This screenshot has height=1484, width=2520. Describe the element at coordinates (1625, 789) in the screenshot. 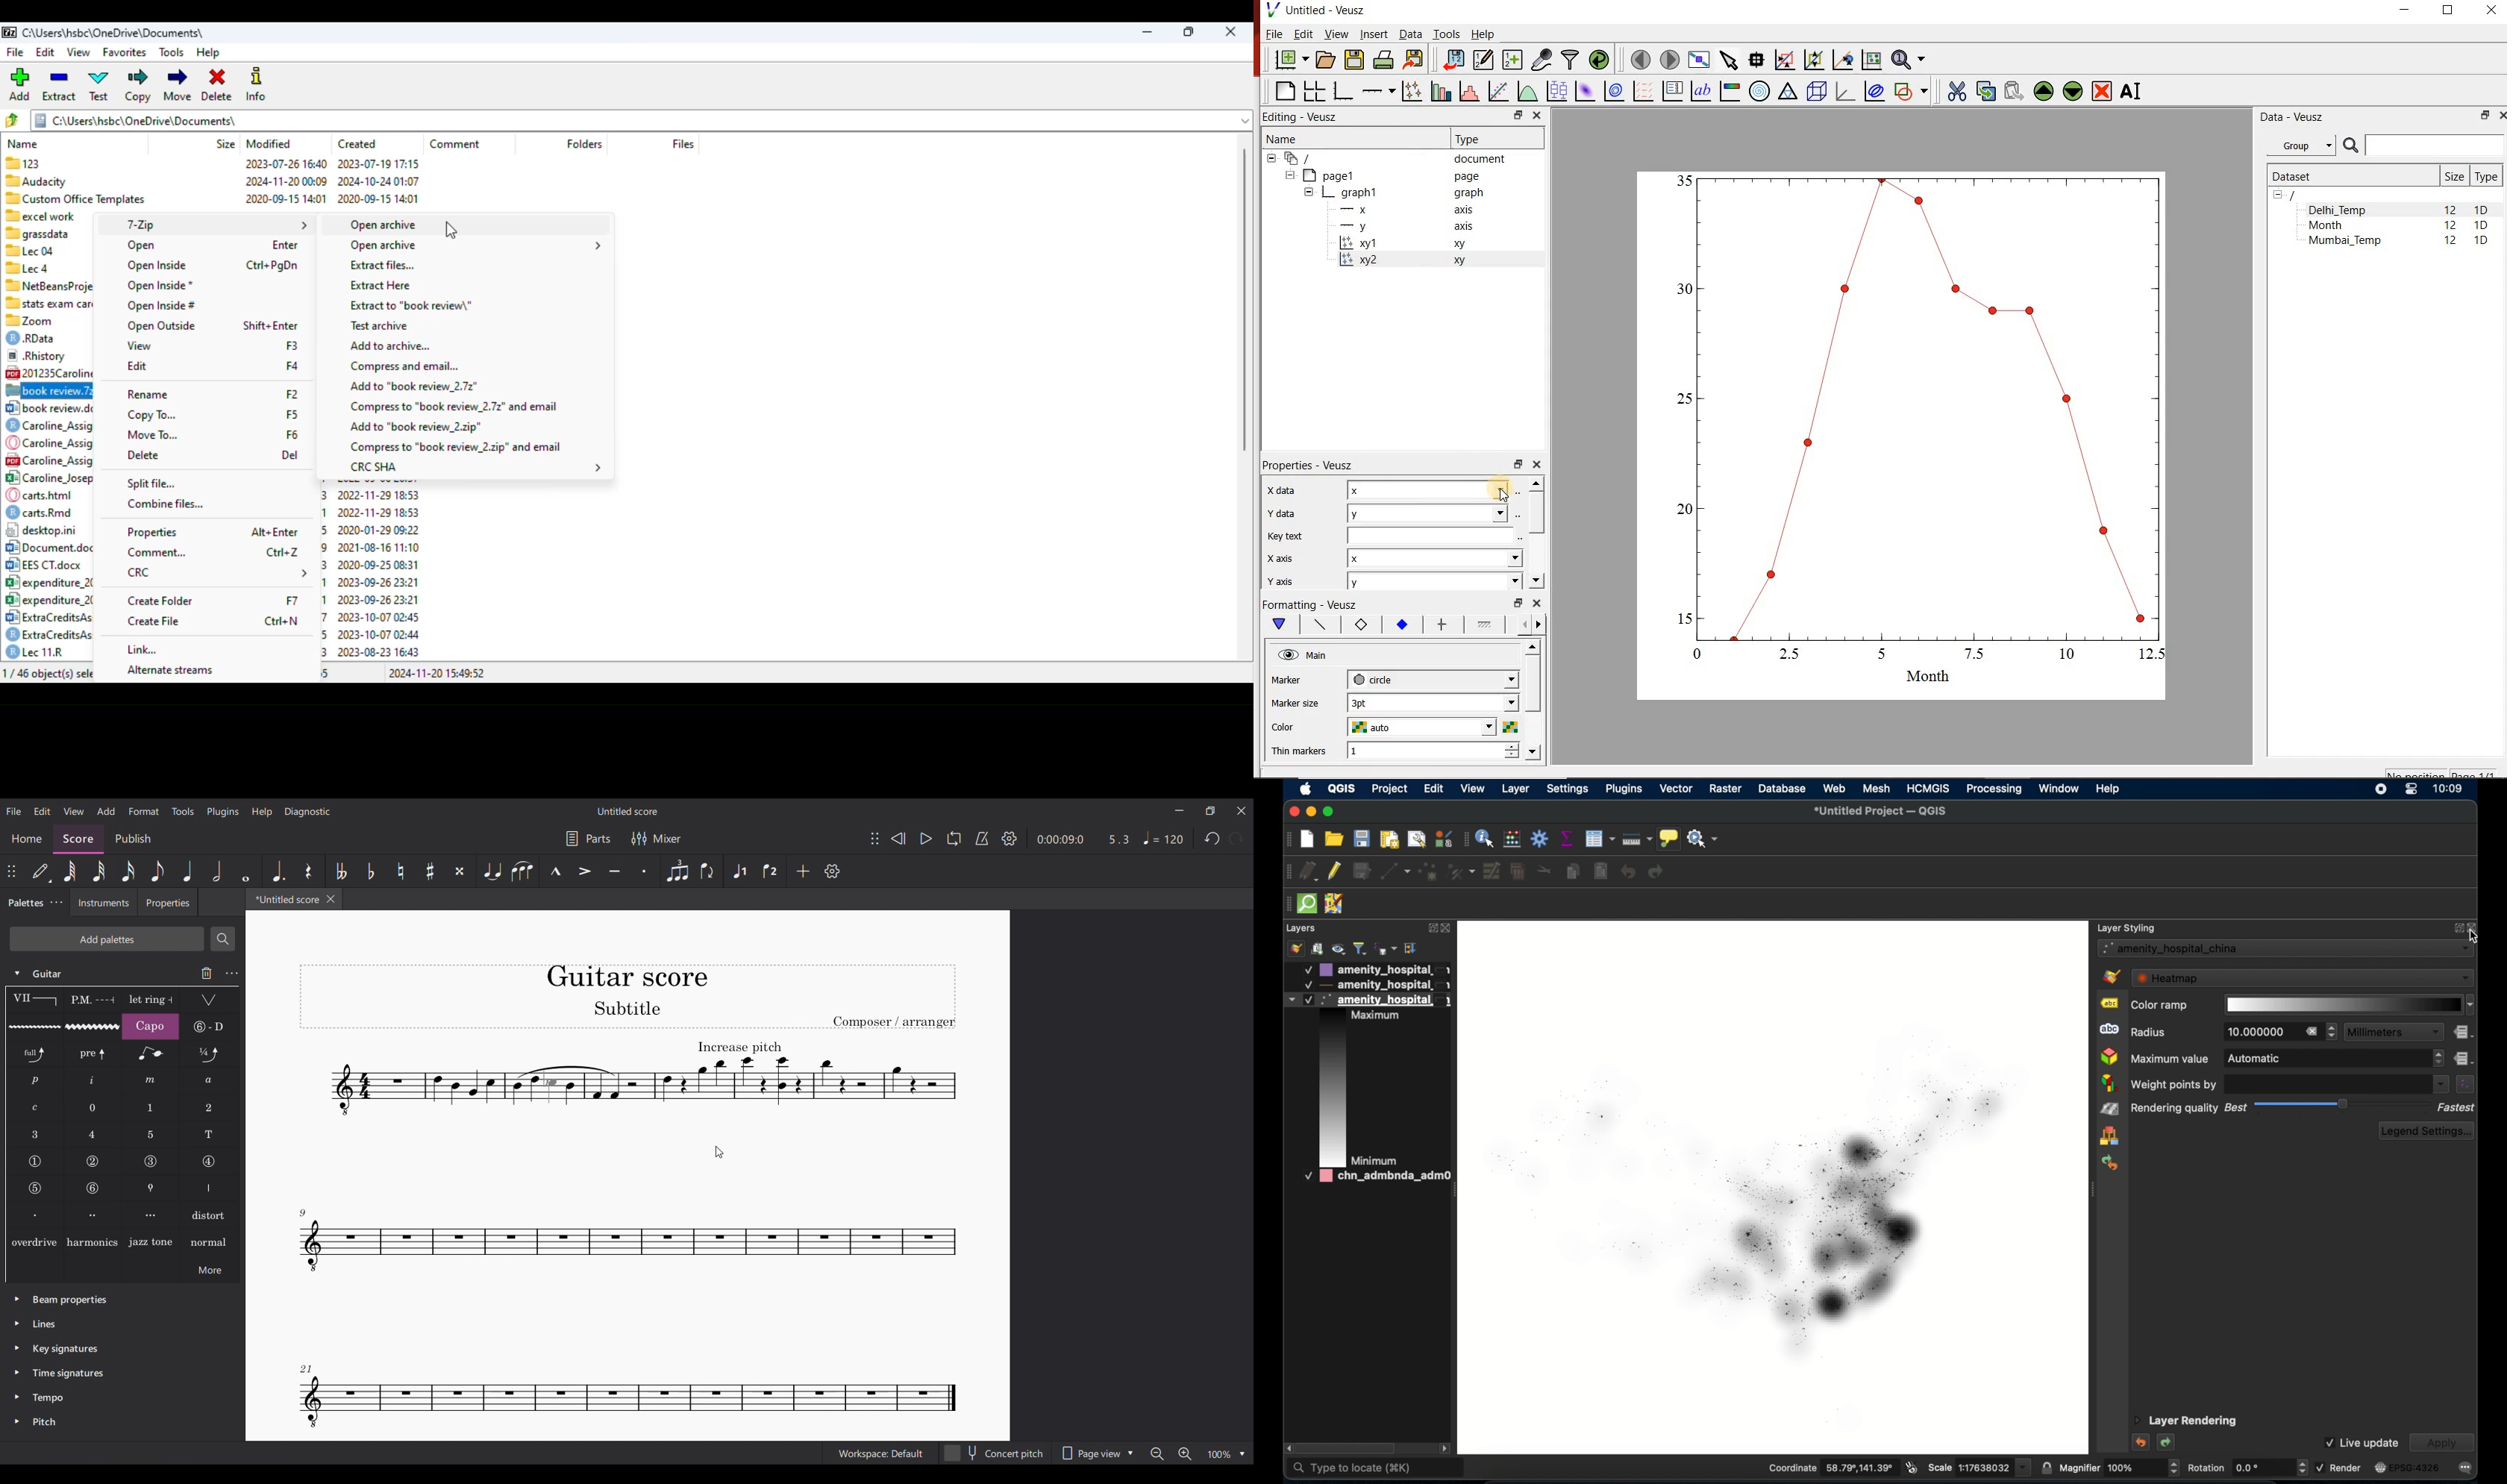

I see `plugins` at that location.